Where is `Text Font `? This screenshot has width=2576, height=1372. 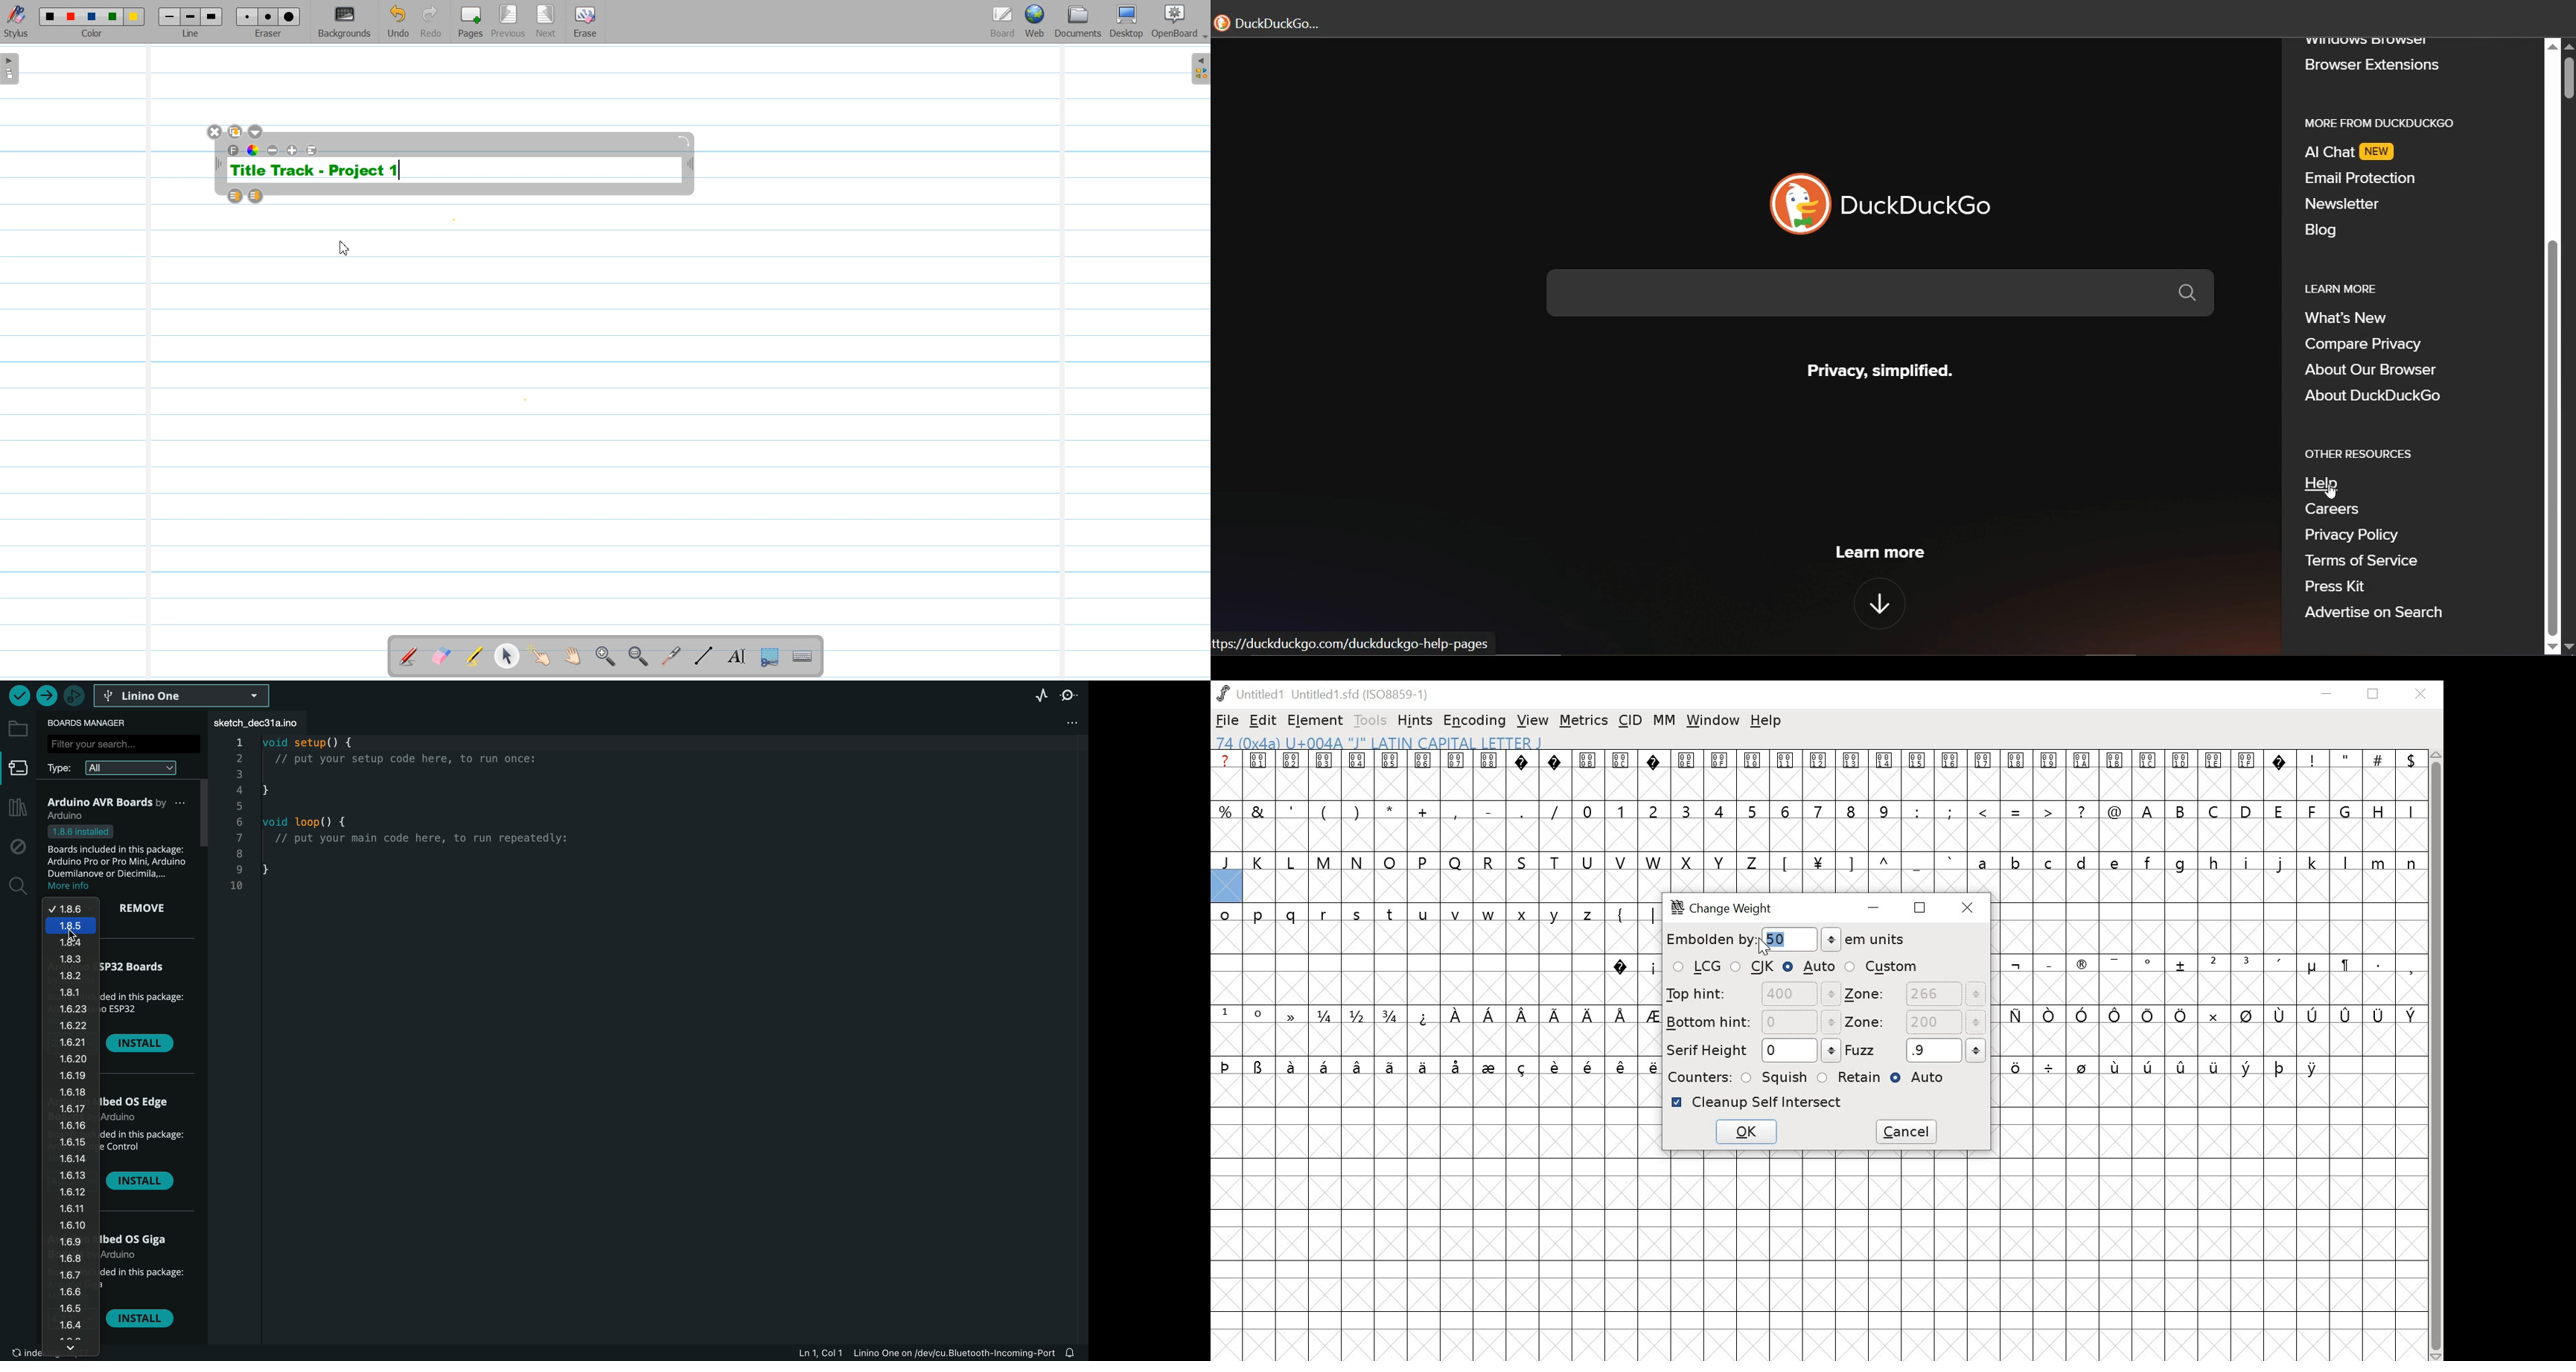
Text Font  is located at coordinates (234, 150).